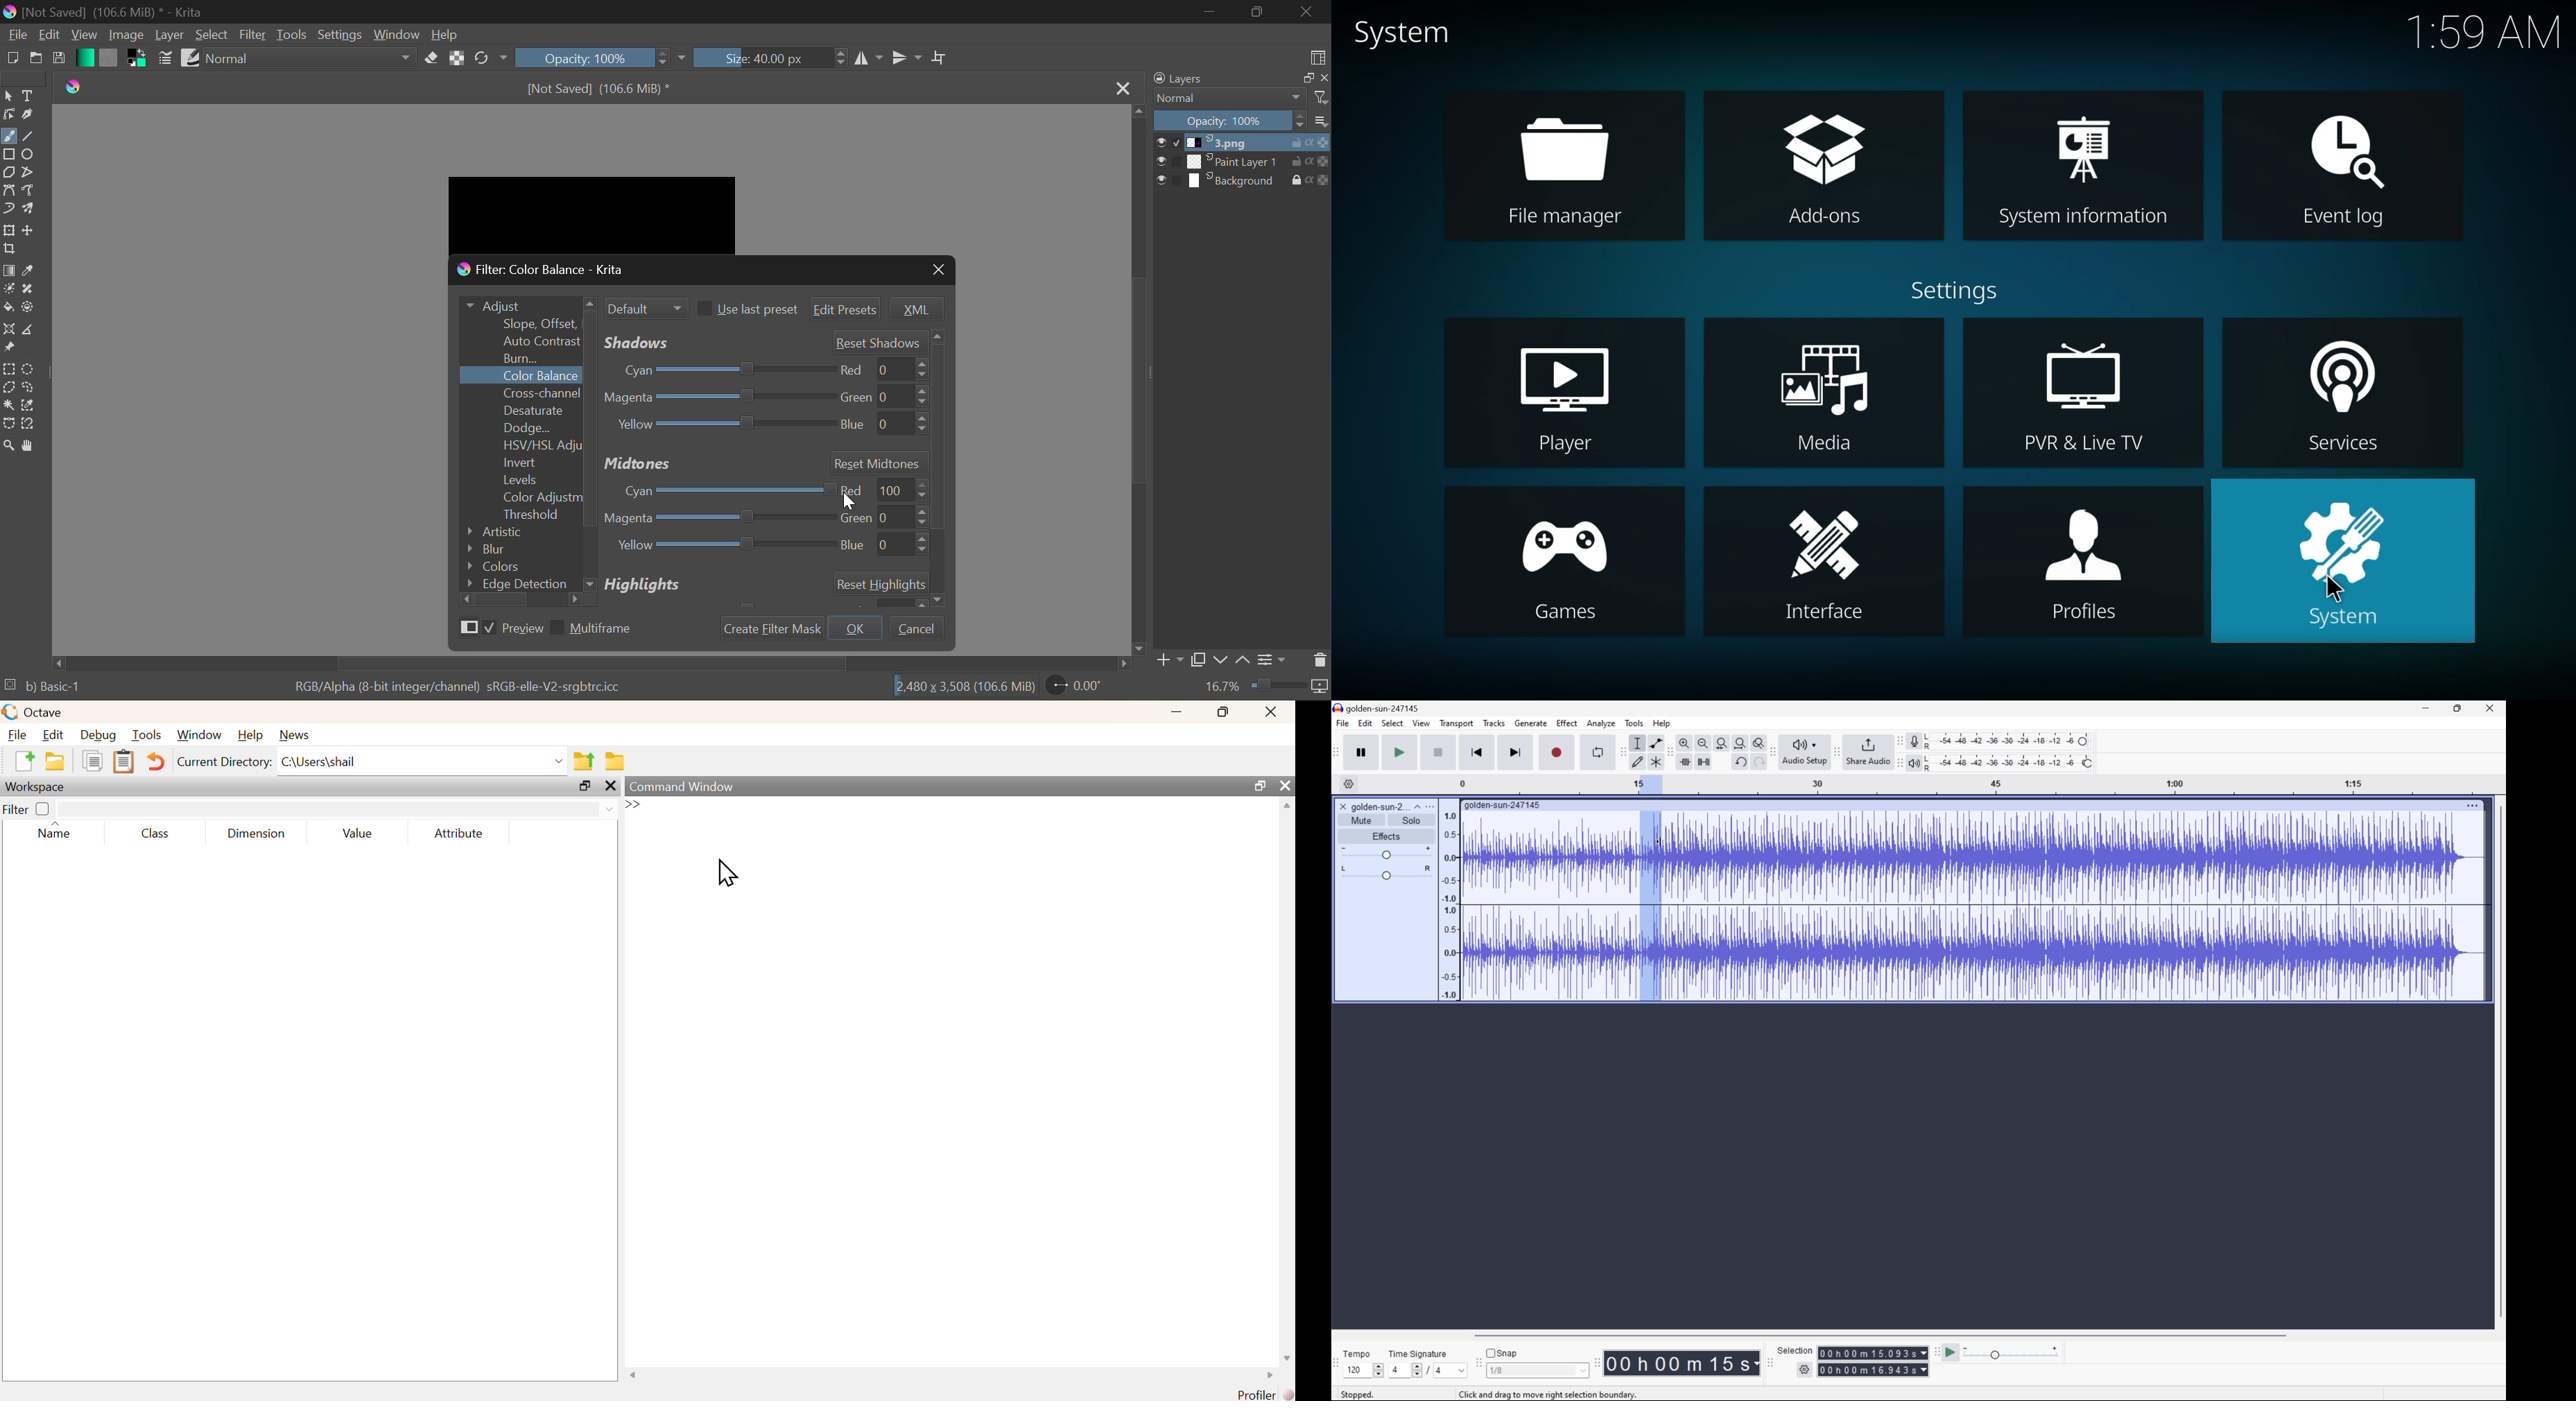 The height and width of the screenshot is (1428, 2576). I want to click on Window, so click(397, 35).